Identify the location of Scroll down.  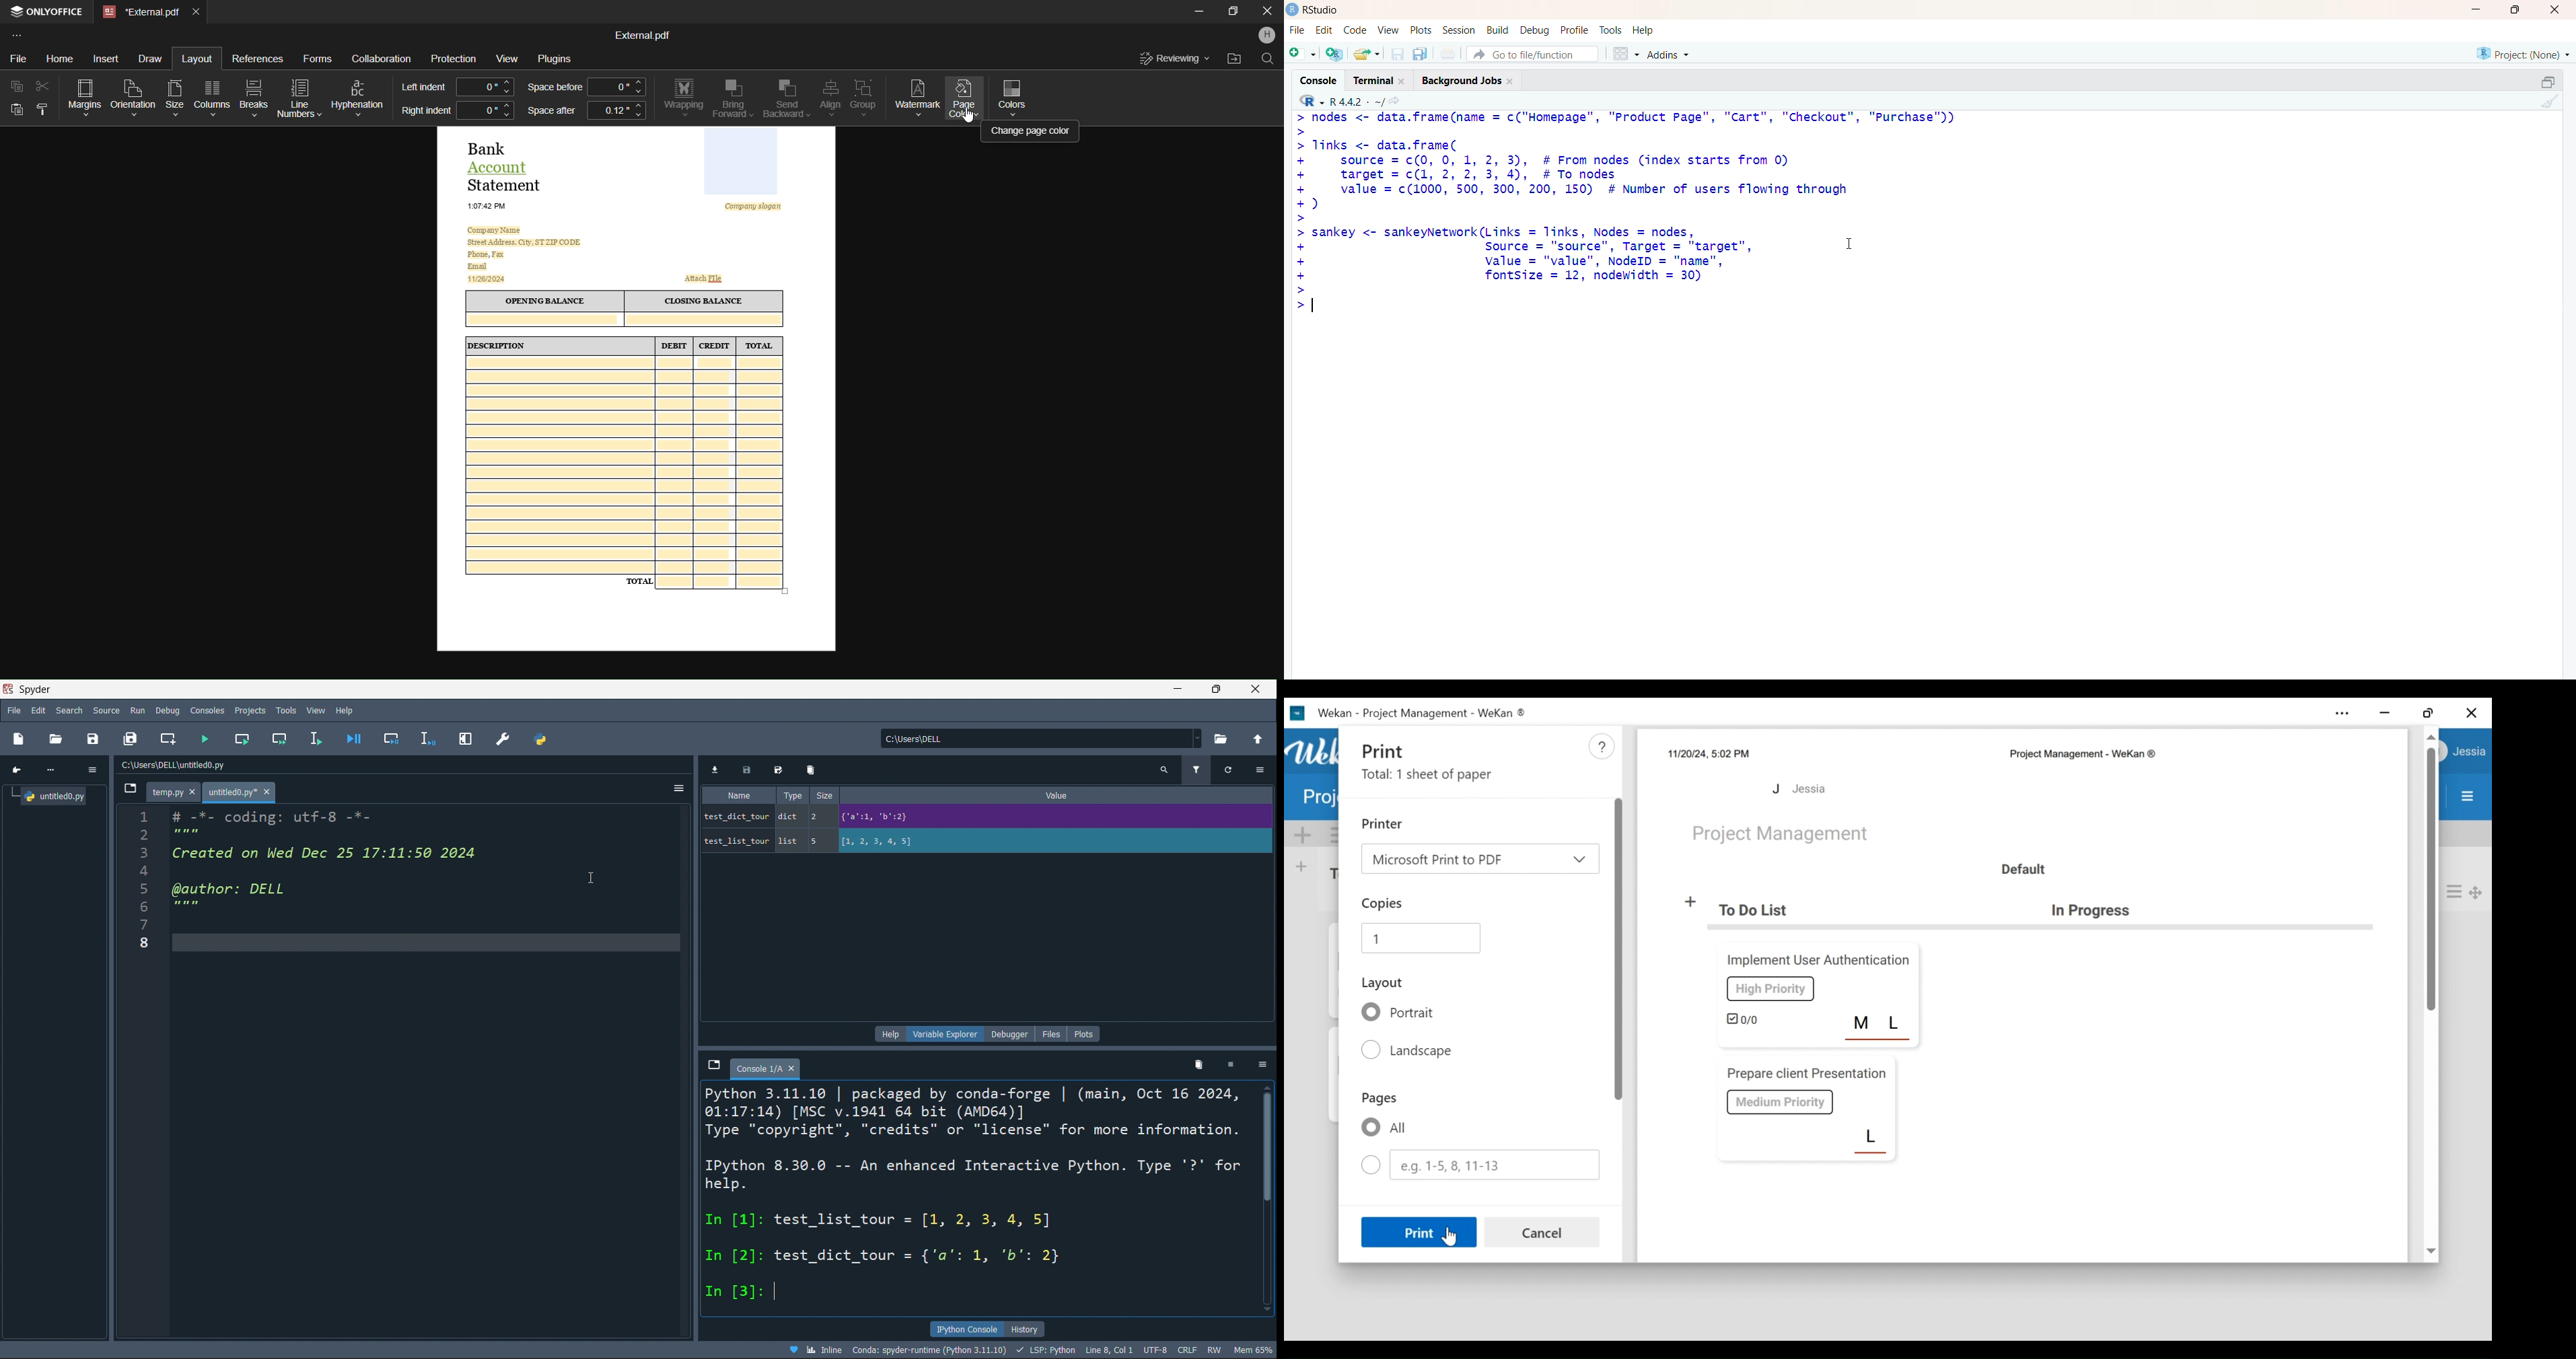
(2431, 1252).